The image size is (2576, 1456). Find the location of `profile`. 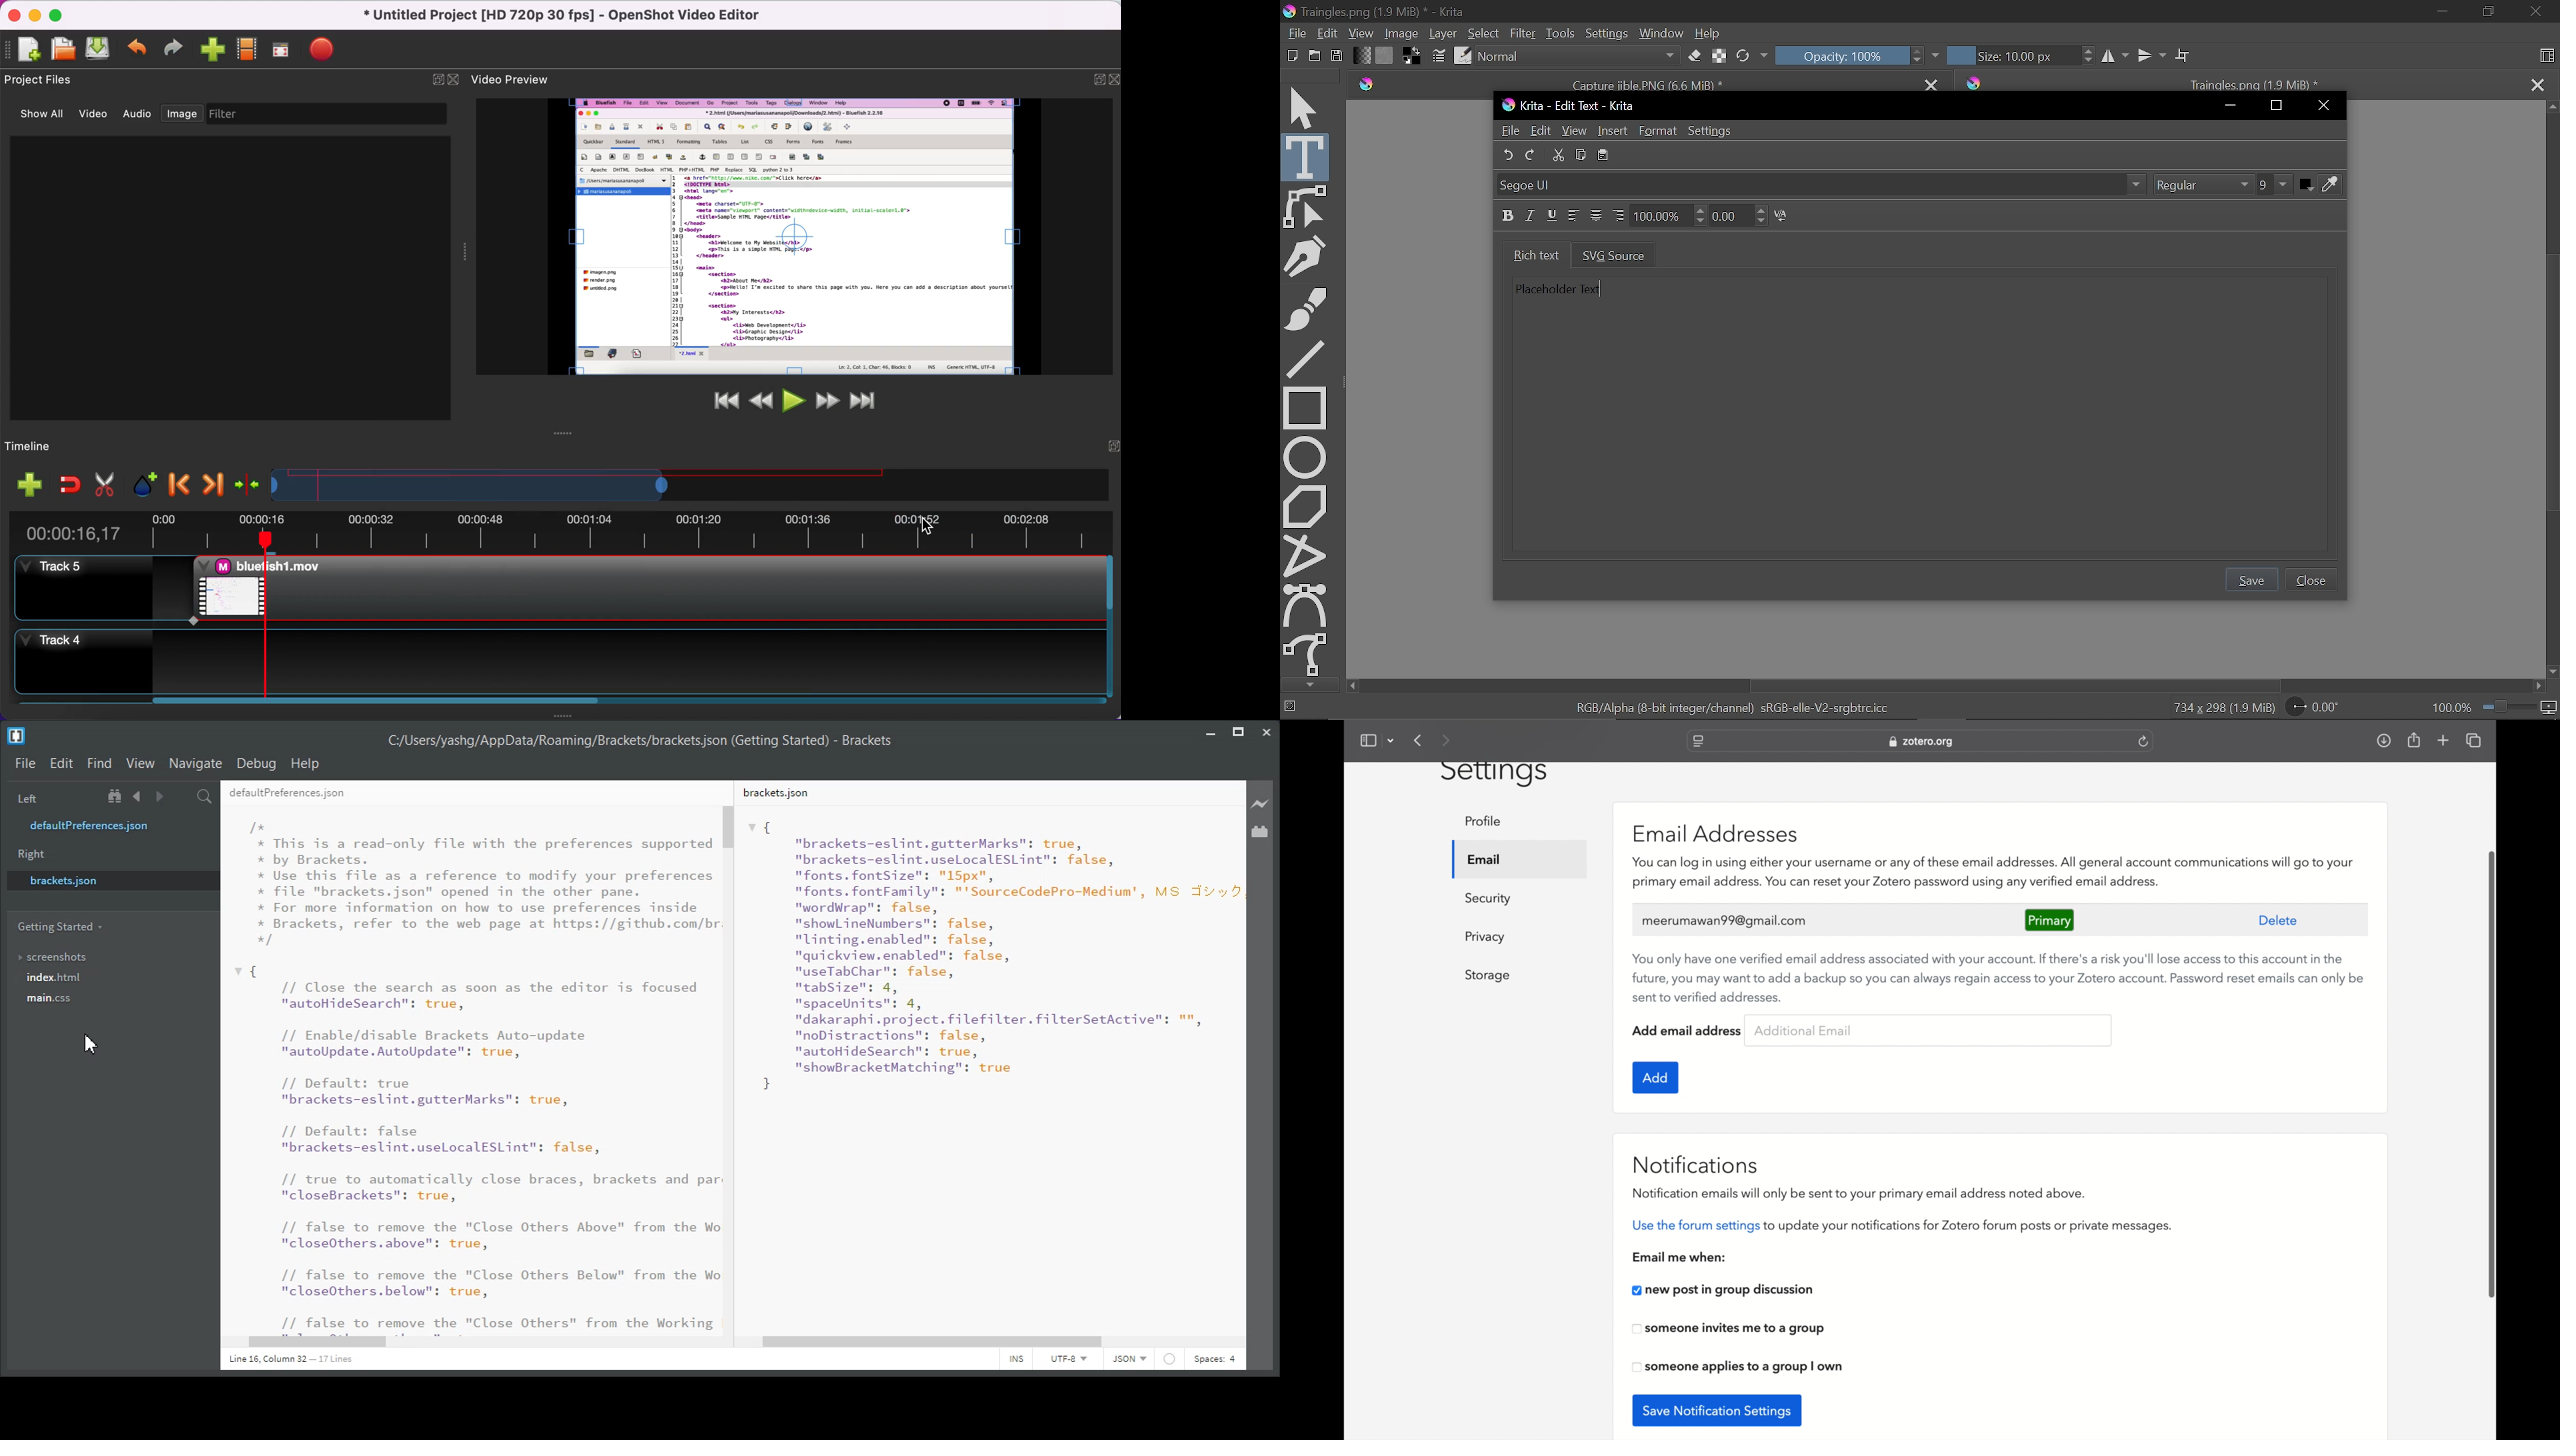

profile is located at coordinates (1483, 822).